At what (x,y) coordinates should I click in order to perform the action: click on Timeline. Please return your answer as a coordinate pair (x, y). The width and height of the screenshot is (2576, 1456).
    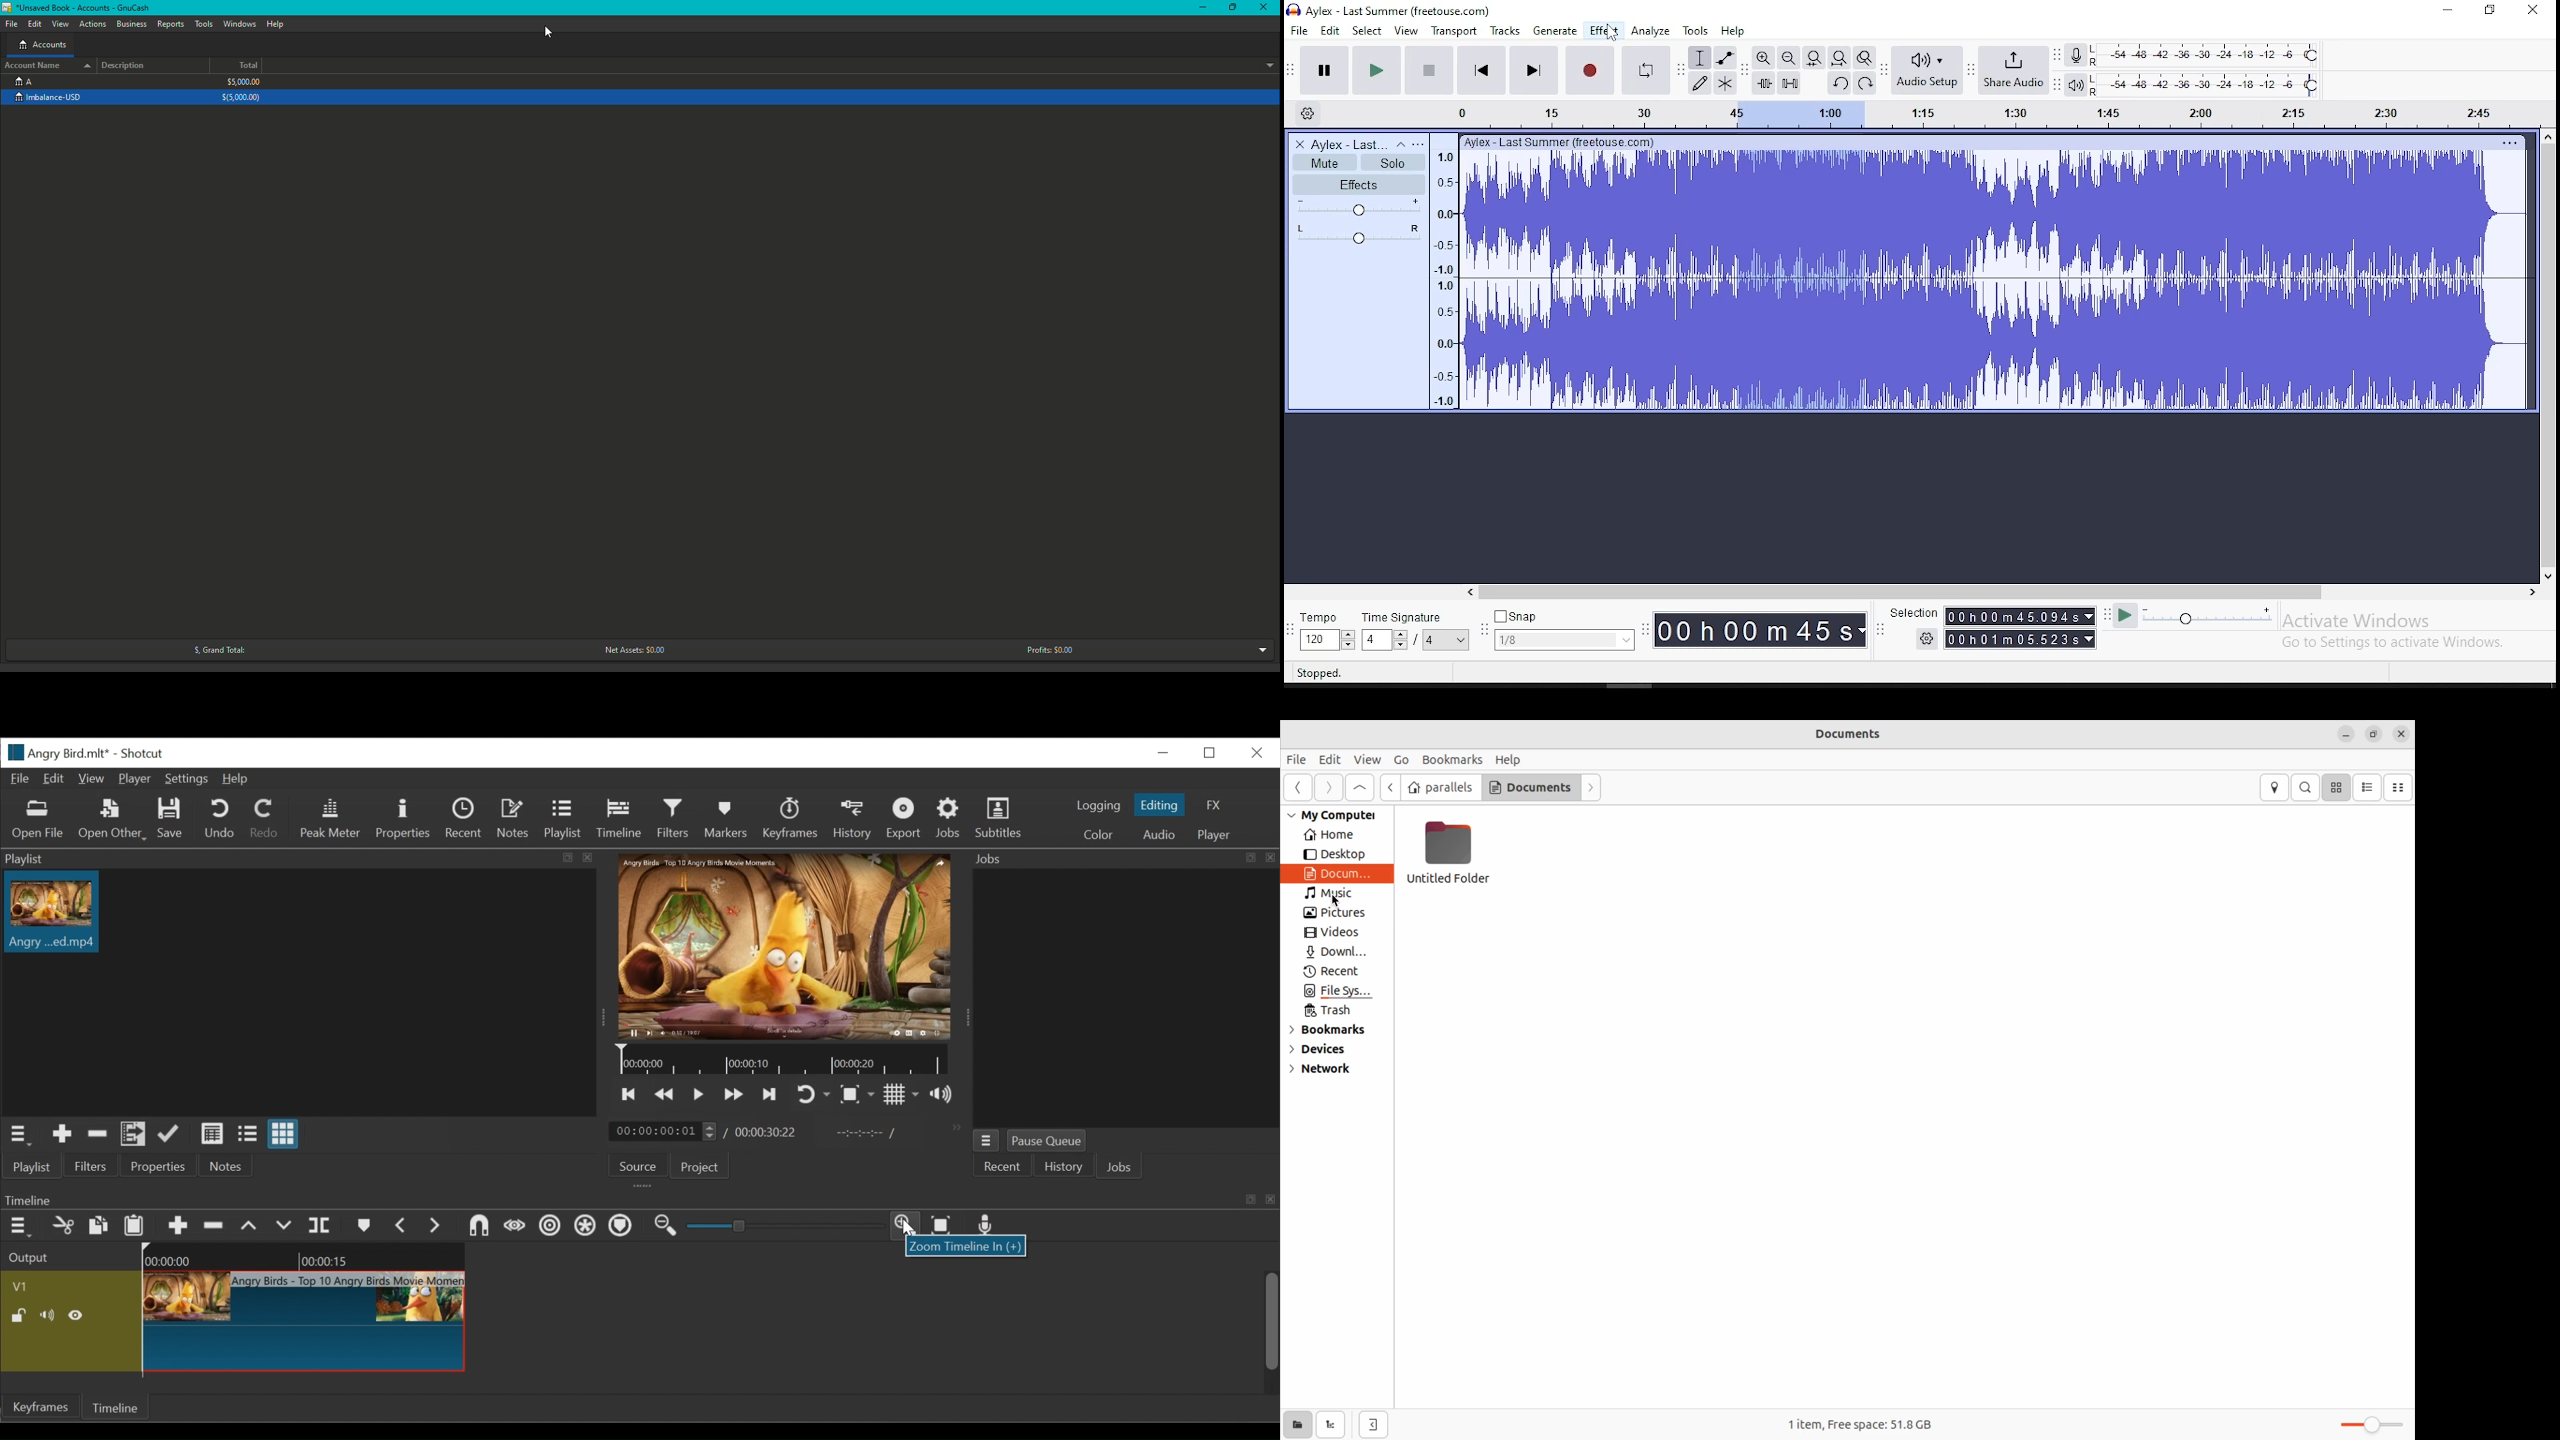
    Looking at the image, I should click on (621, 819).